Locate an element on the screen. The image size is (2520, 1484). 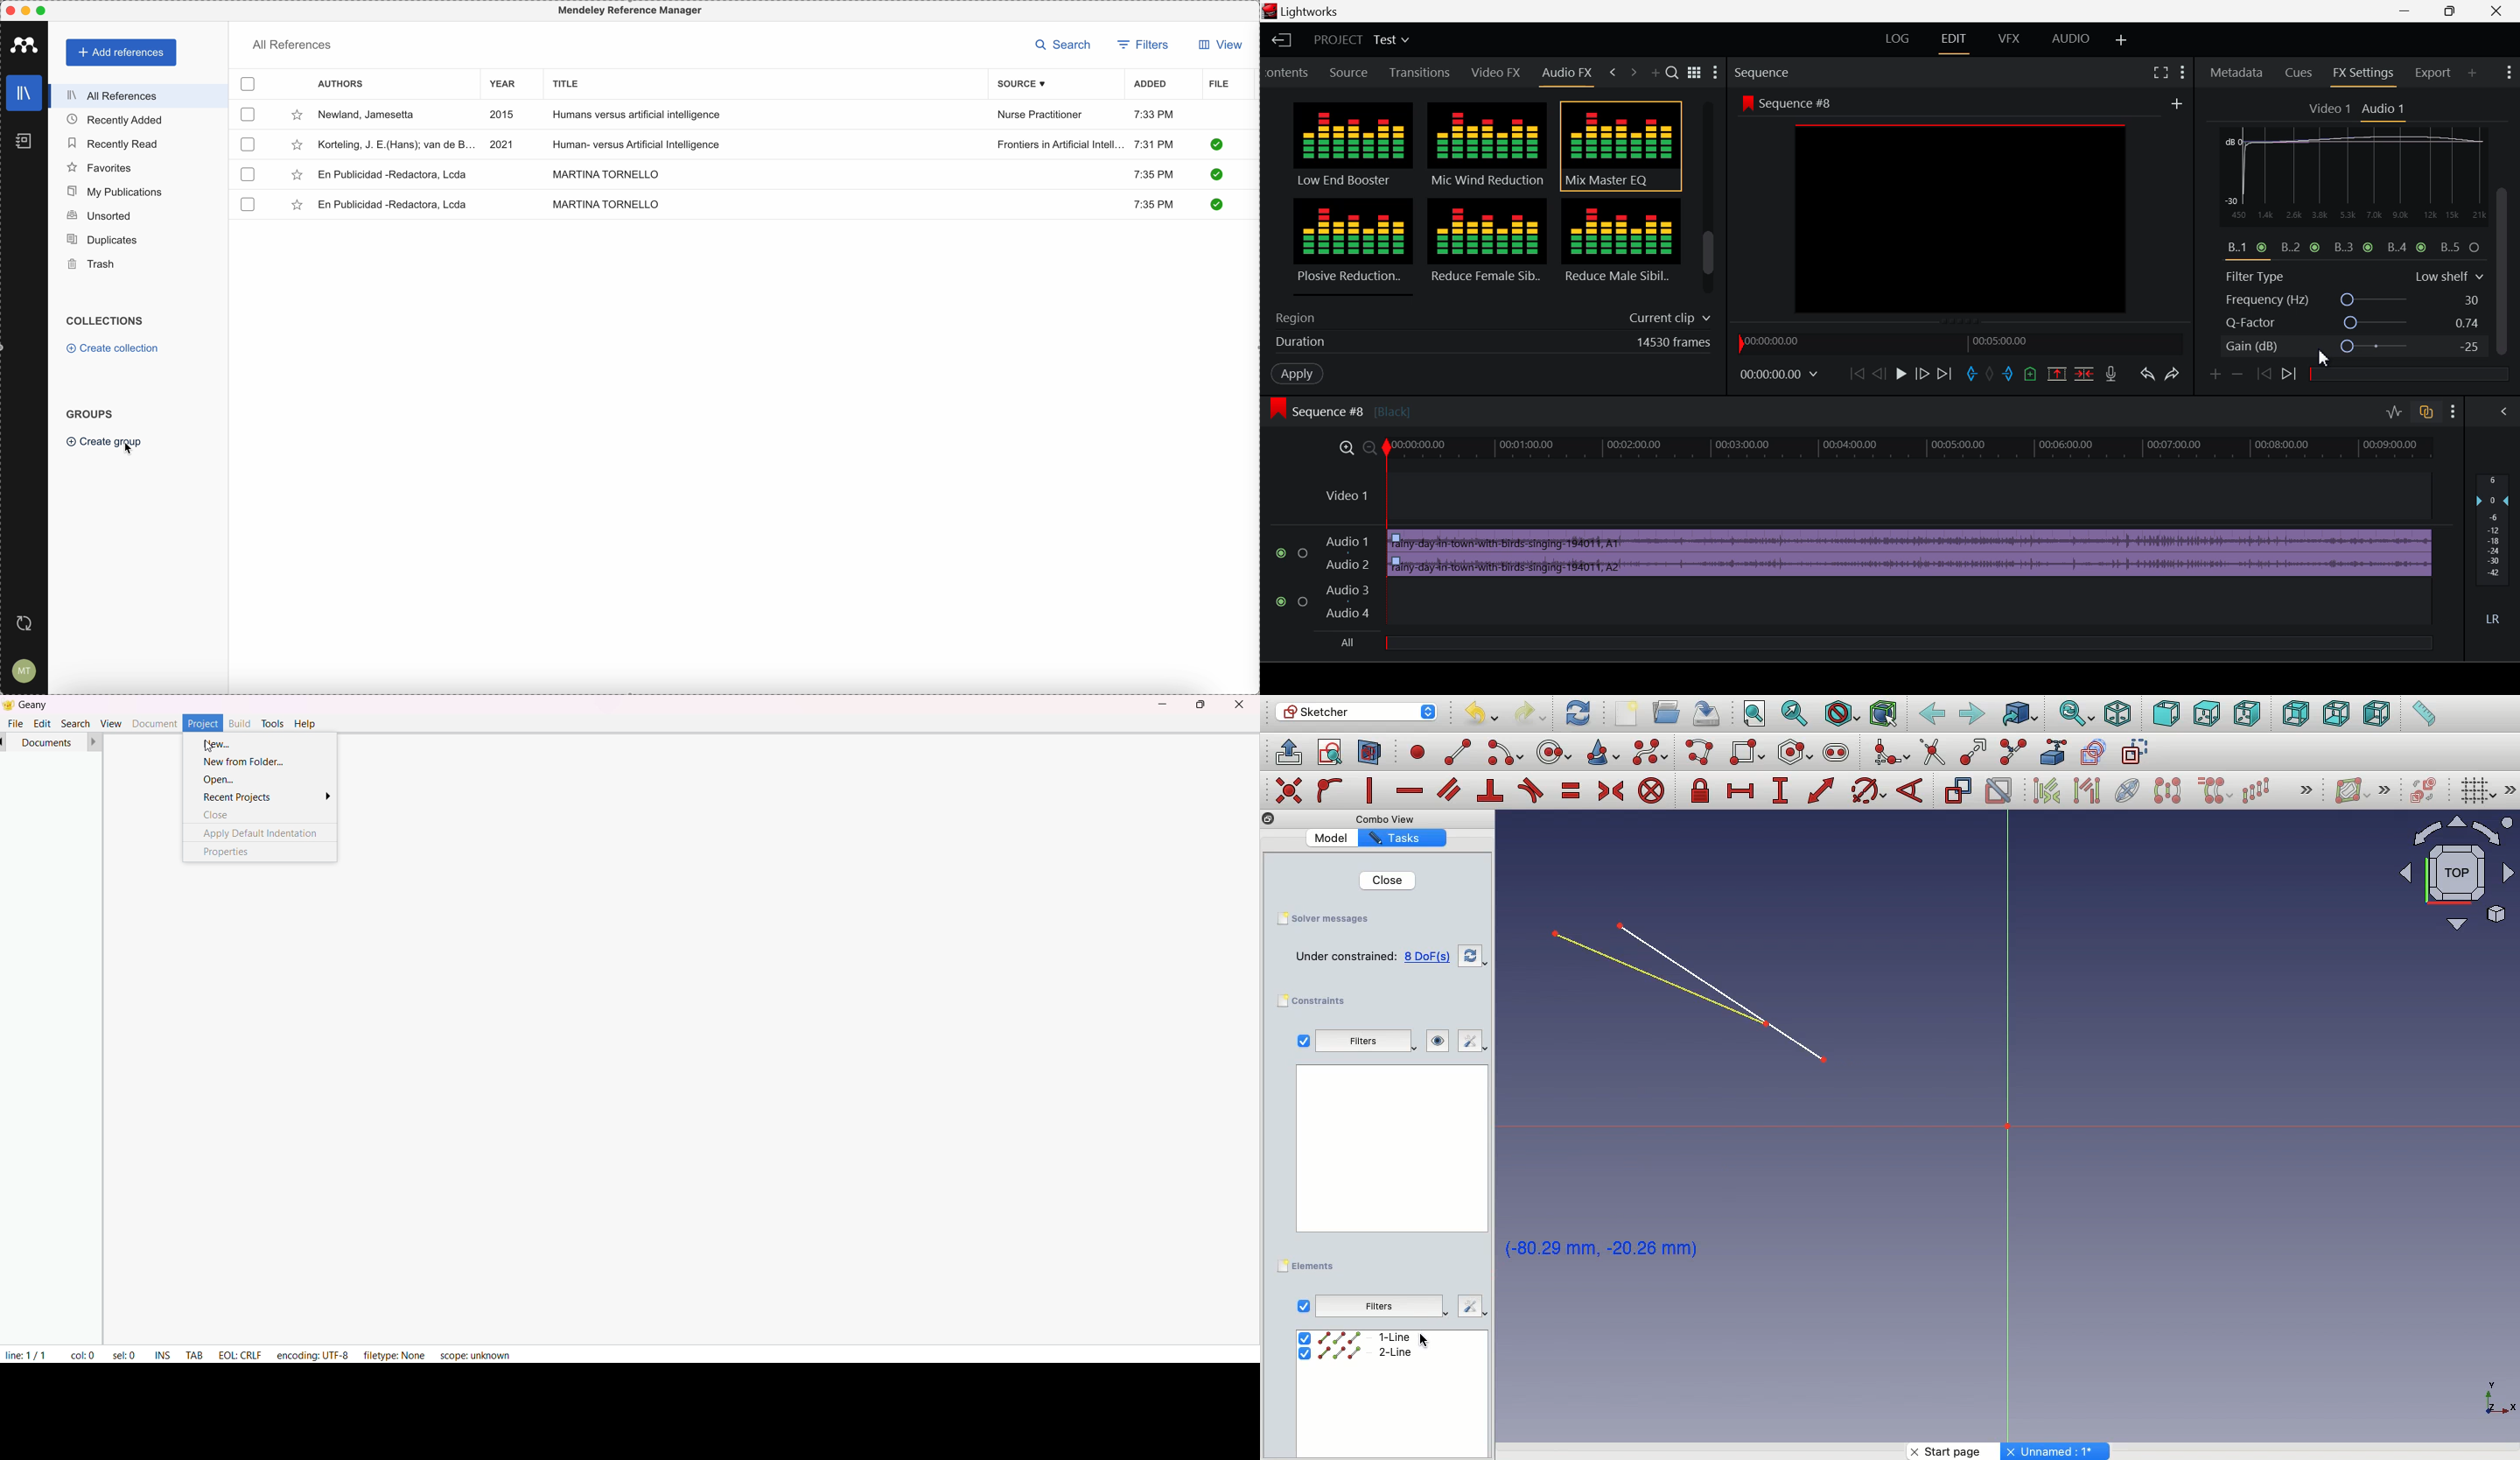
last sync is located at coordinates (22, 625).